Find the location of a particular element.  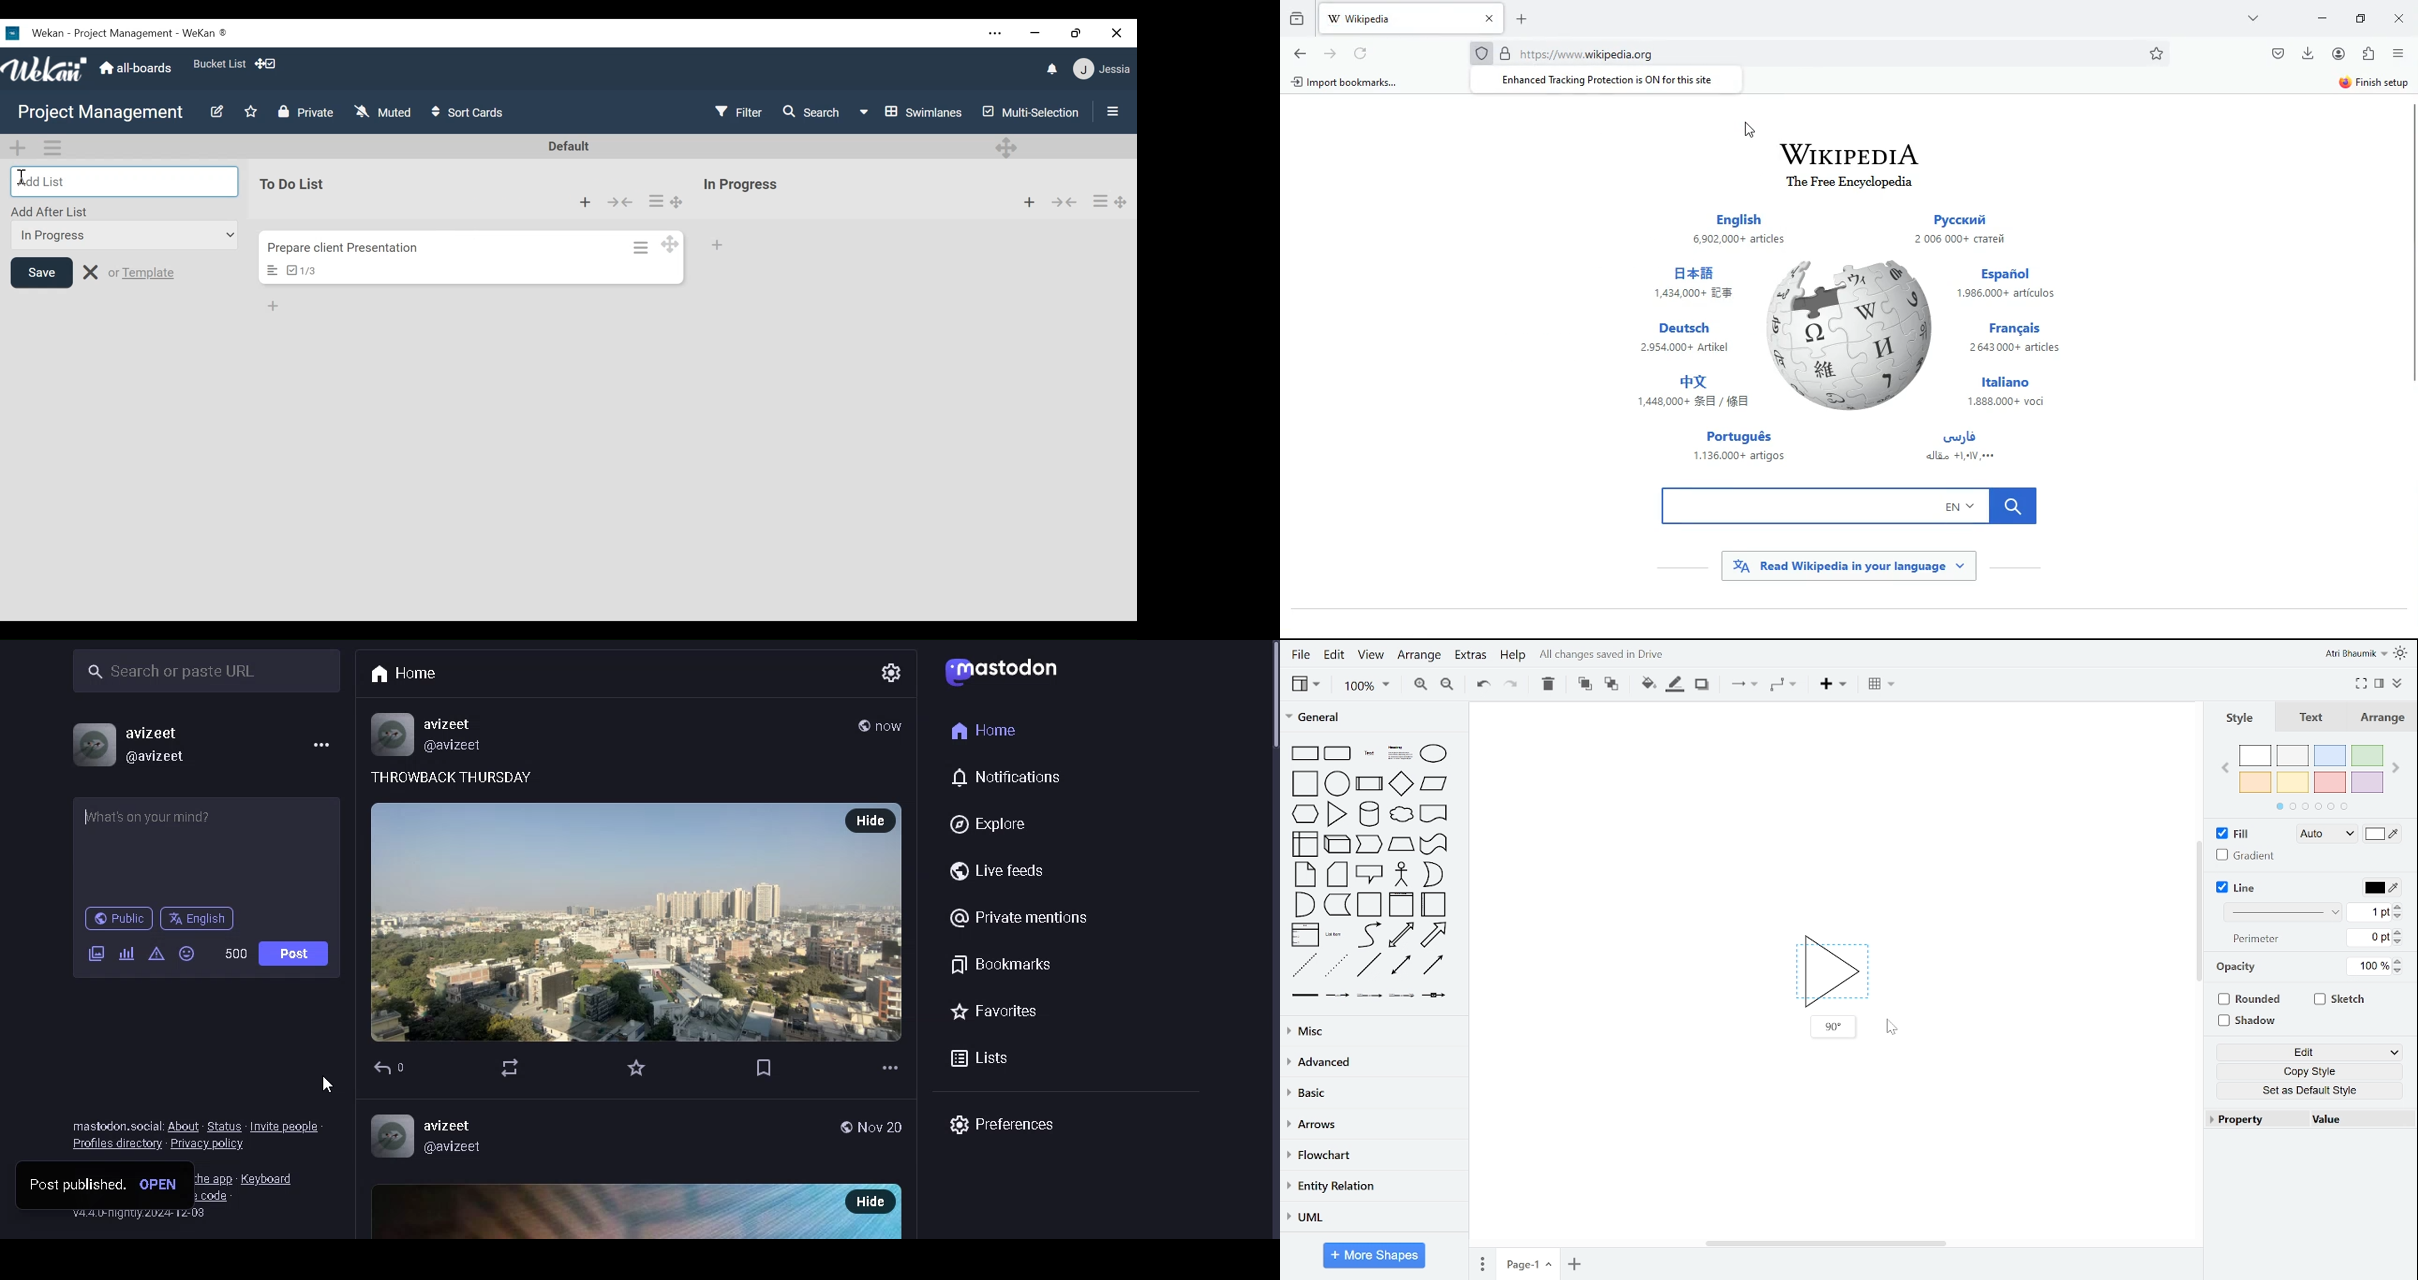

list is located at coordinates (1304, 936).